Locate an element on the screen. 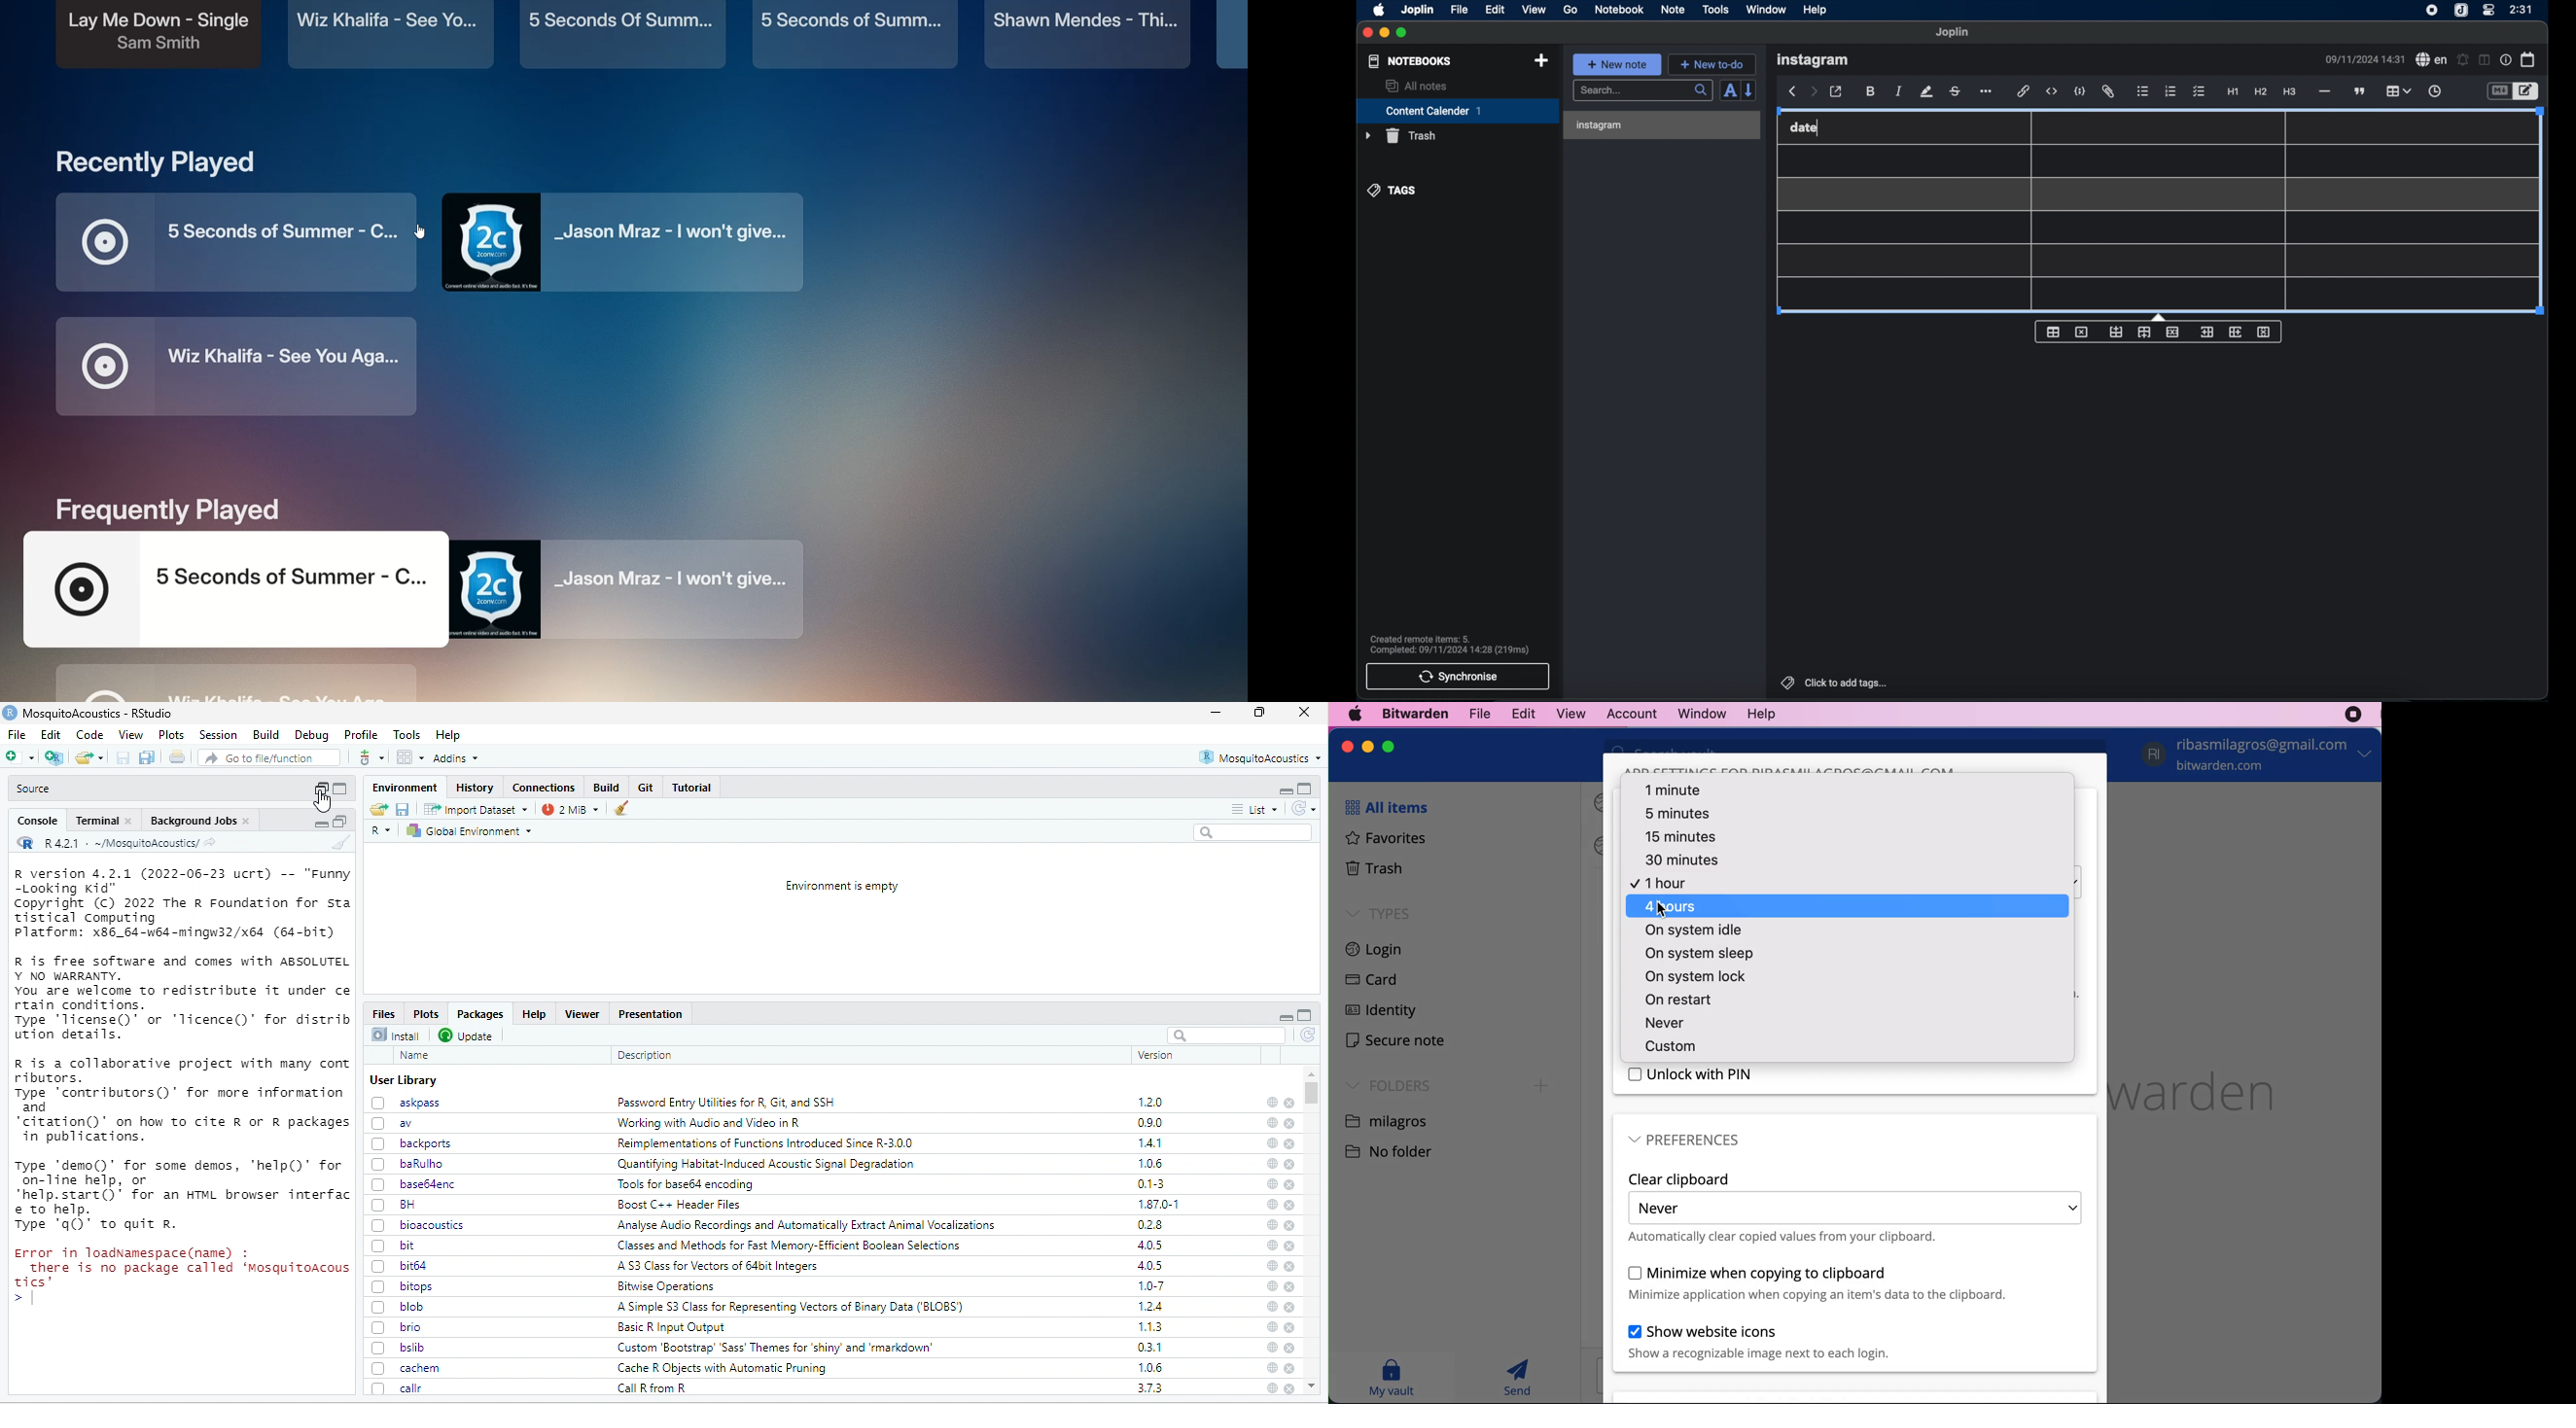 The image size is (2576, 1428). 3.7.3 is located at coordinates (1150, 1387).